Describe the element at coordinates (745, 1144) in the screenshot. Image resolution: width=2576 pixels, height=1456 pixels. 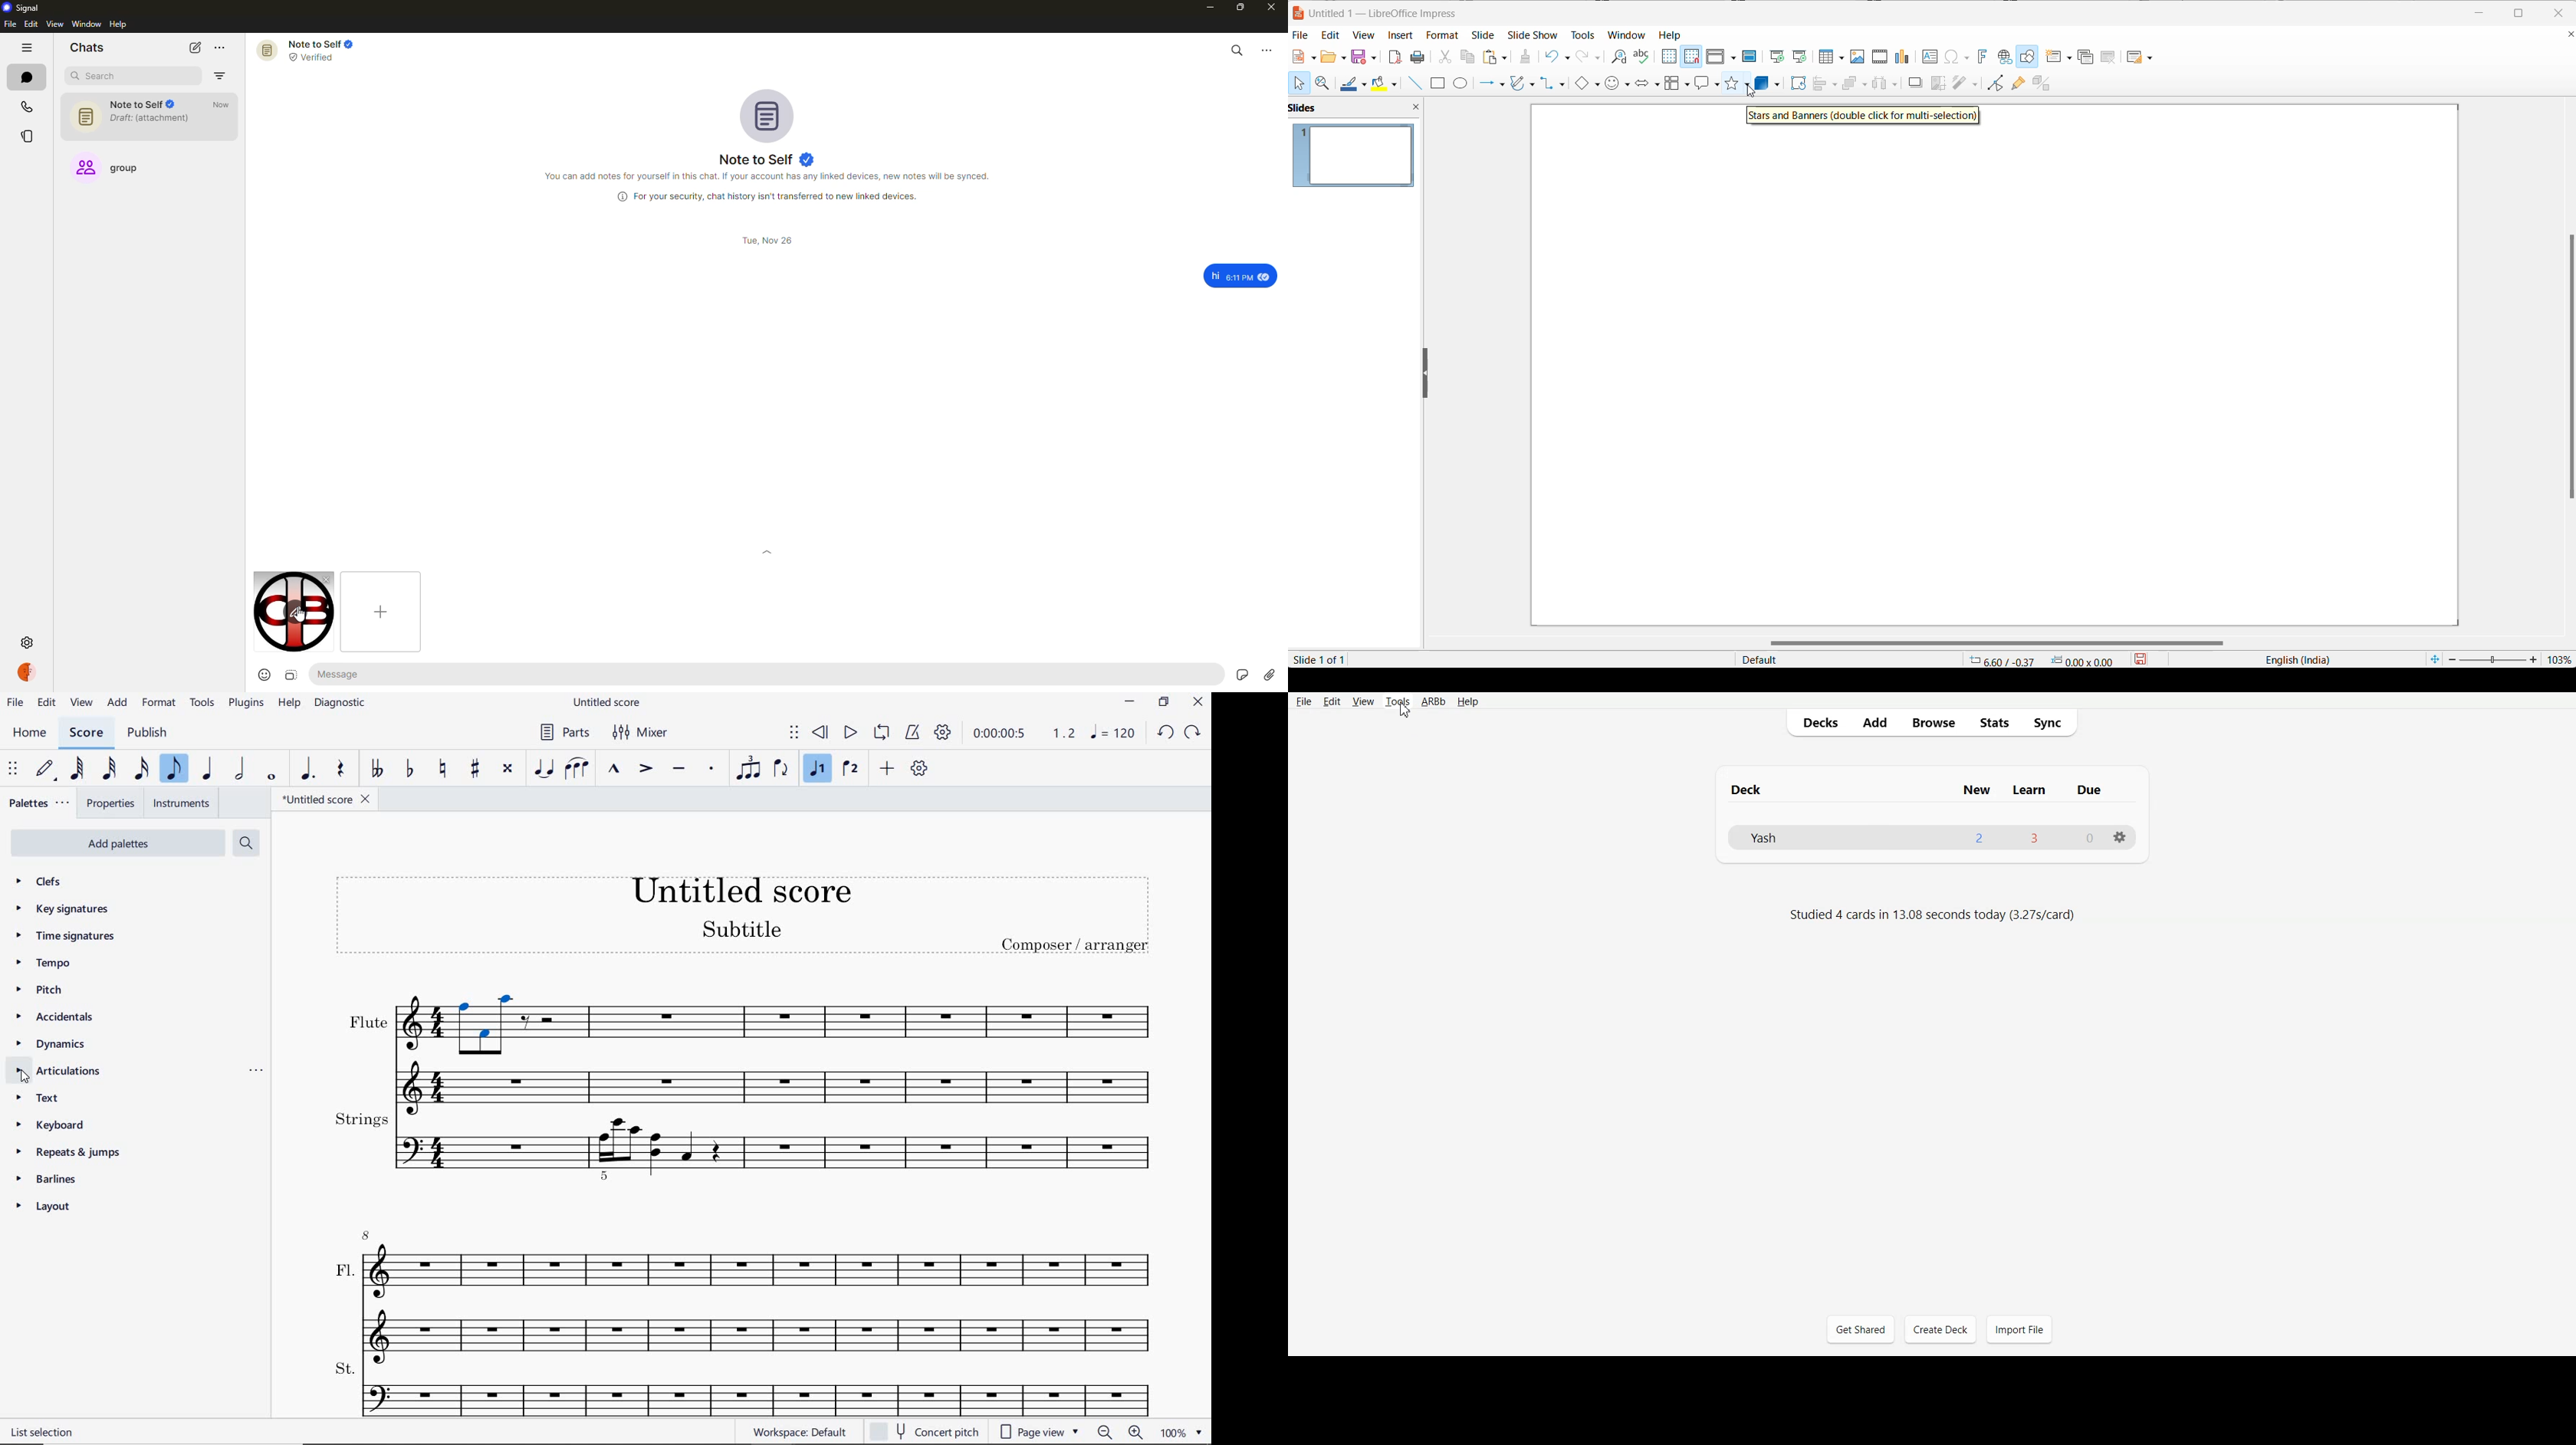
I see `strings` at that location.